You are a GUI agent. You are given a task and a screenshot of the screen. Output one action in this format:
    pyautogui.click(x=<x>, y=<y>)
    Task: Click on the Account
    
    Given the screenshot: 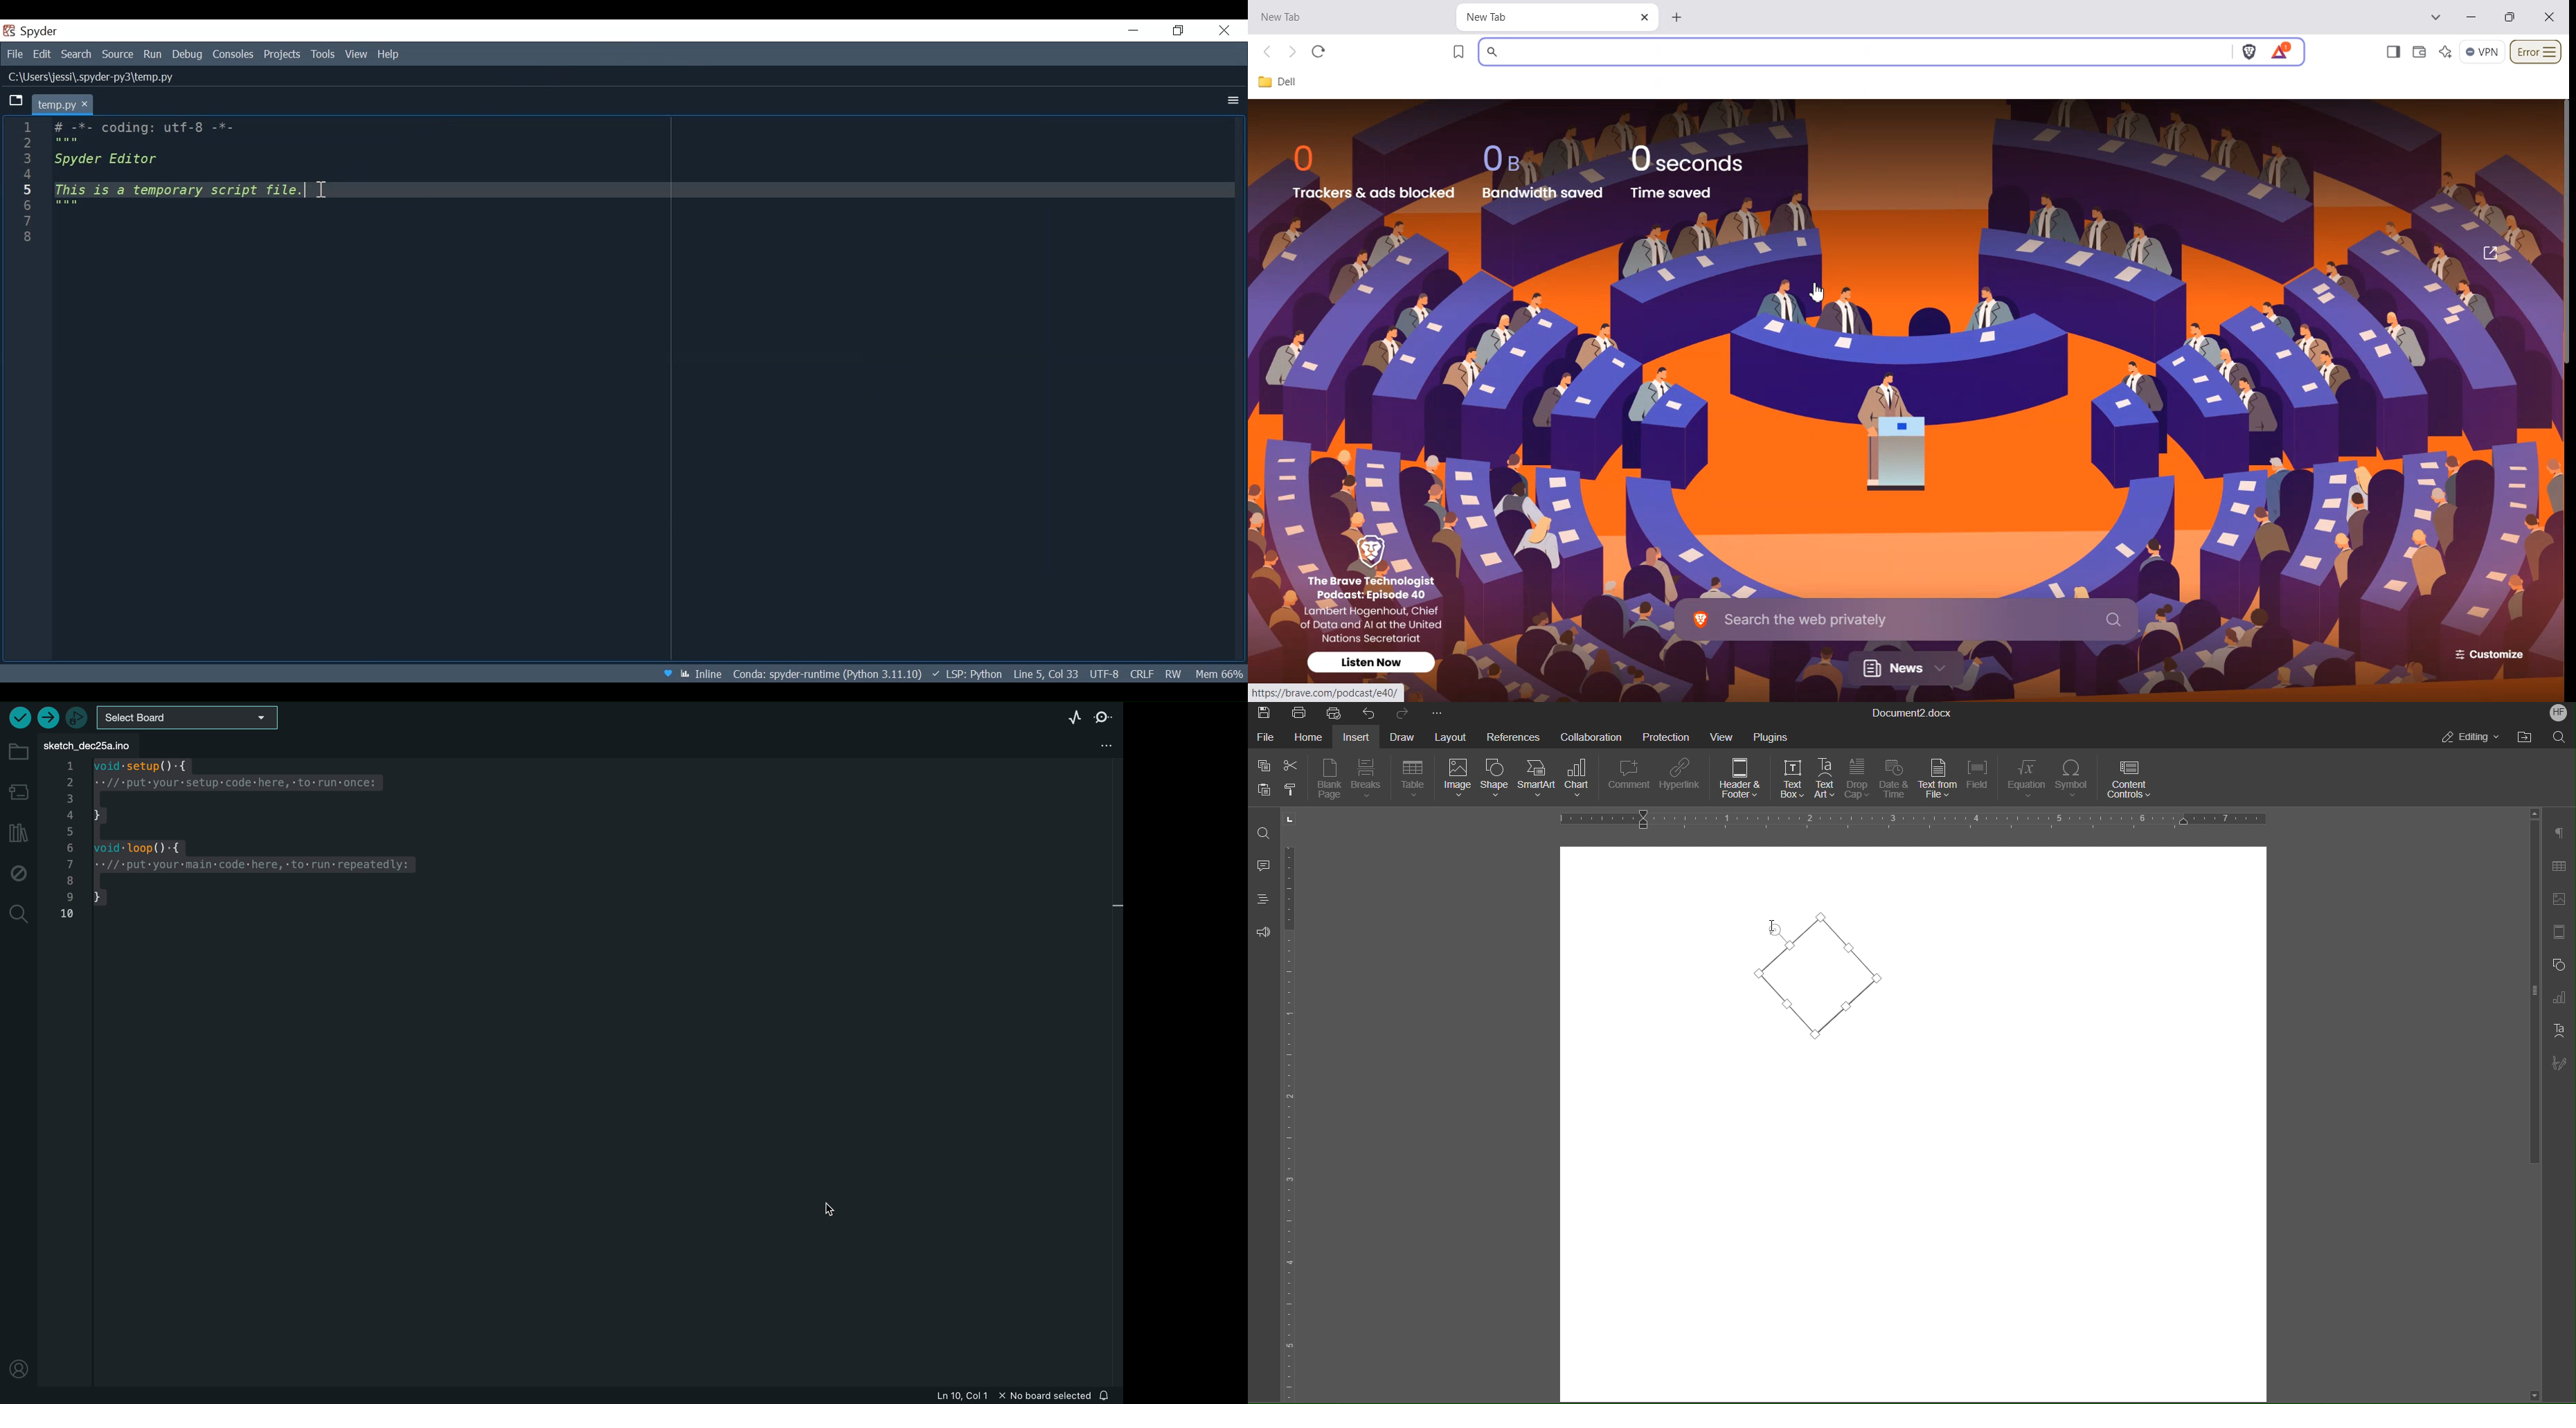 What is the action you would take?
    pyautogui.click(x=2559, y=714)
    